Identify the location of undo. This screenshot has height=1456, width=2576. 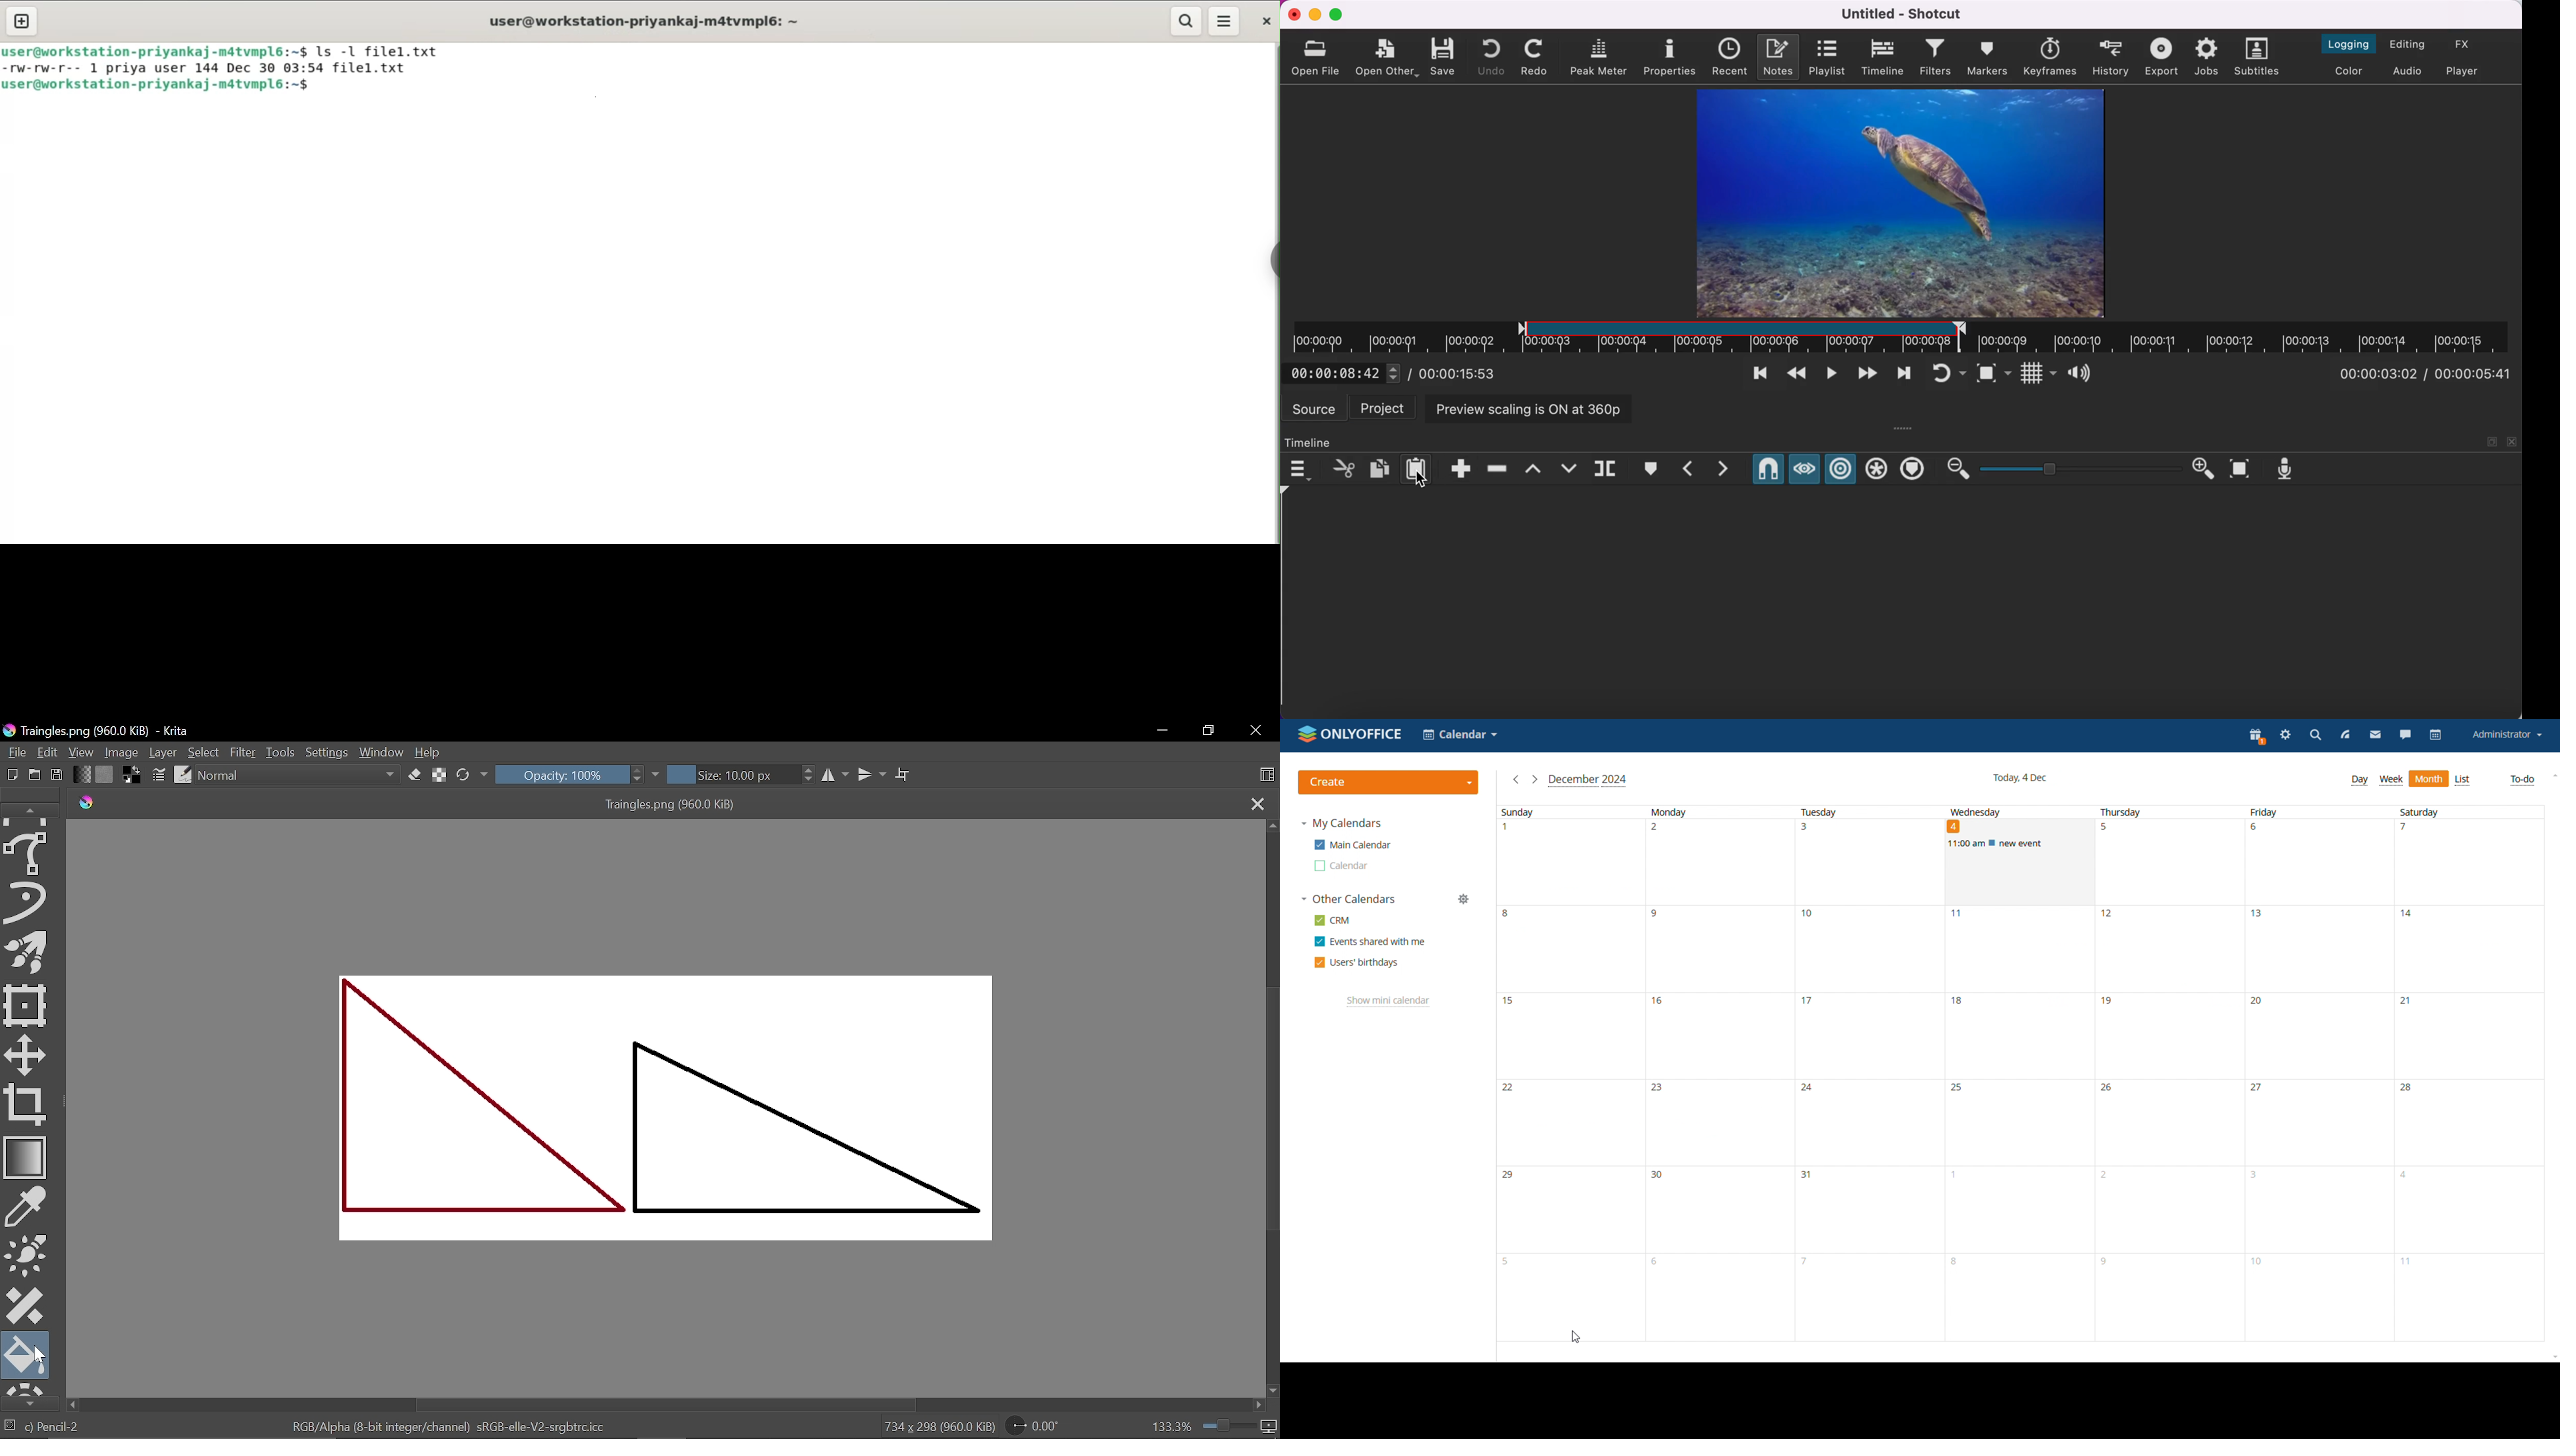
(1493, 56).